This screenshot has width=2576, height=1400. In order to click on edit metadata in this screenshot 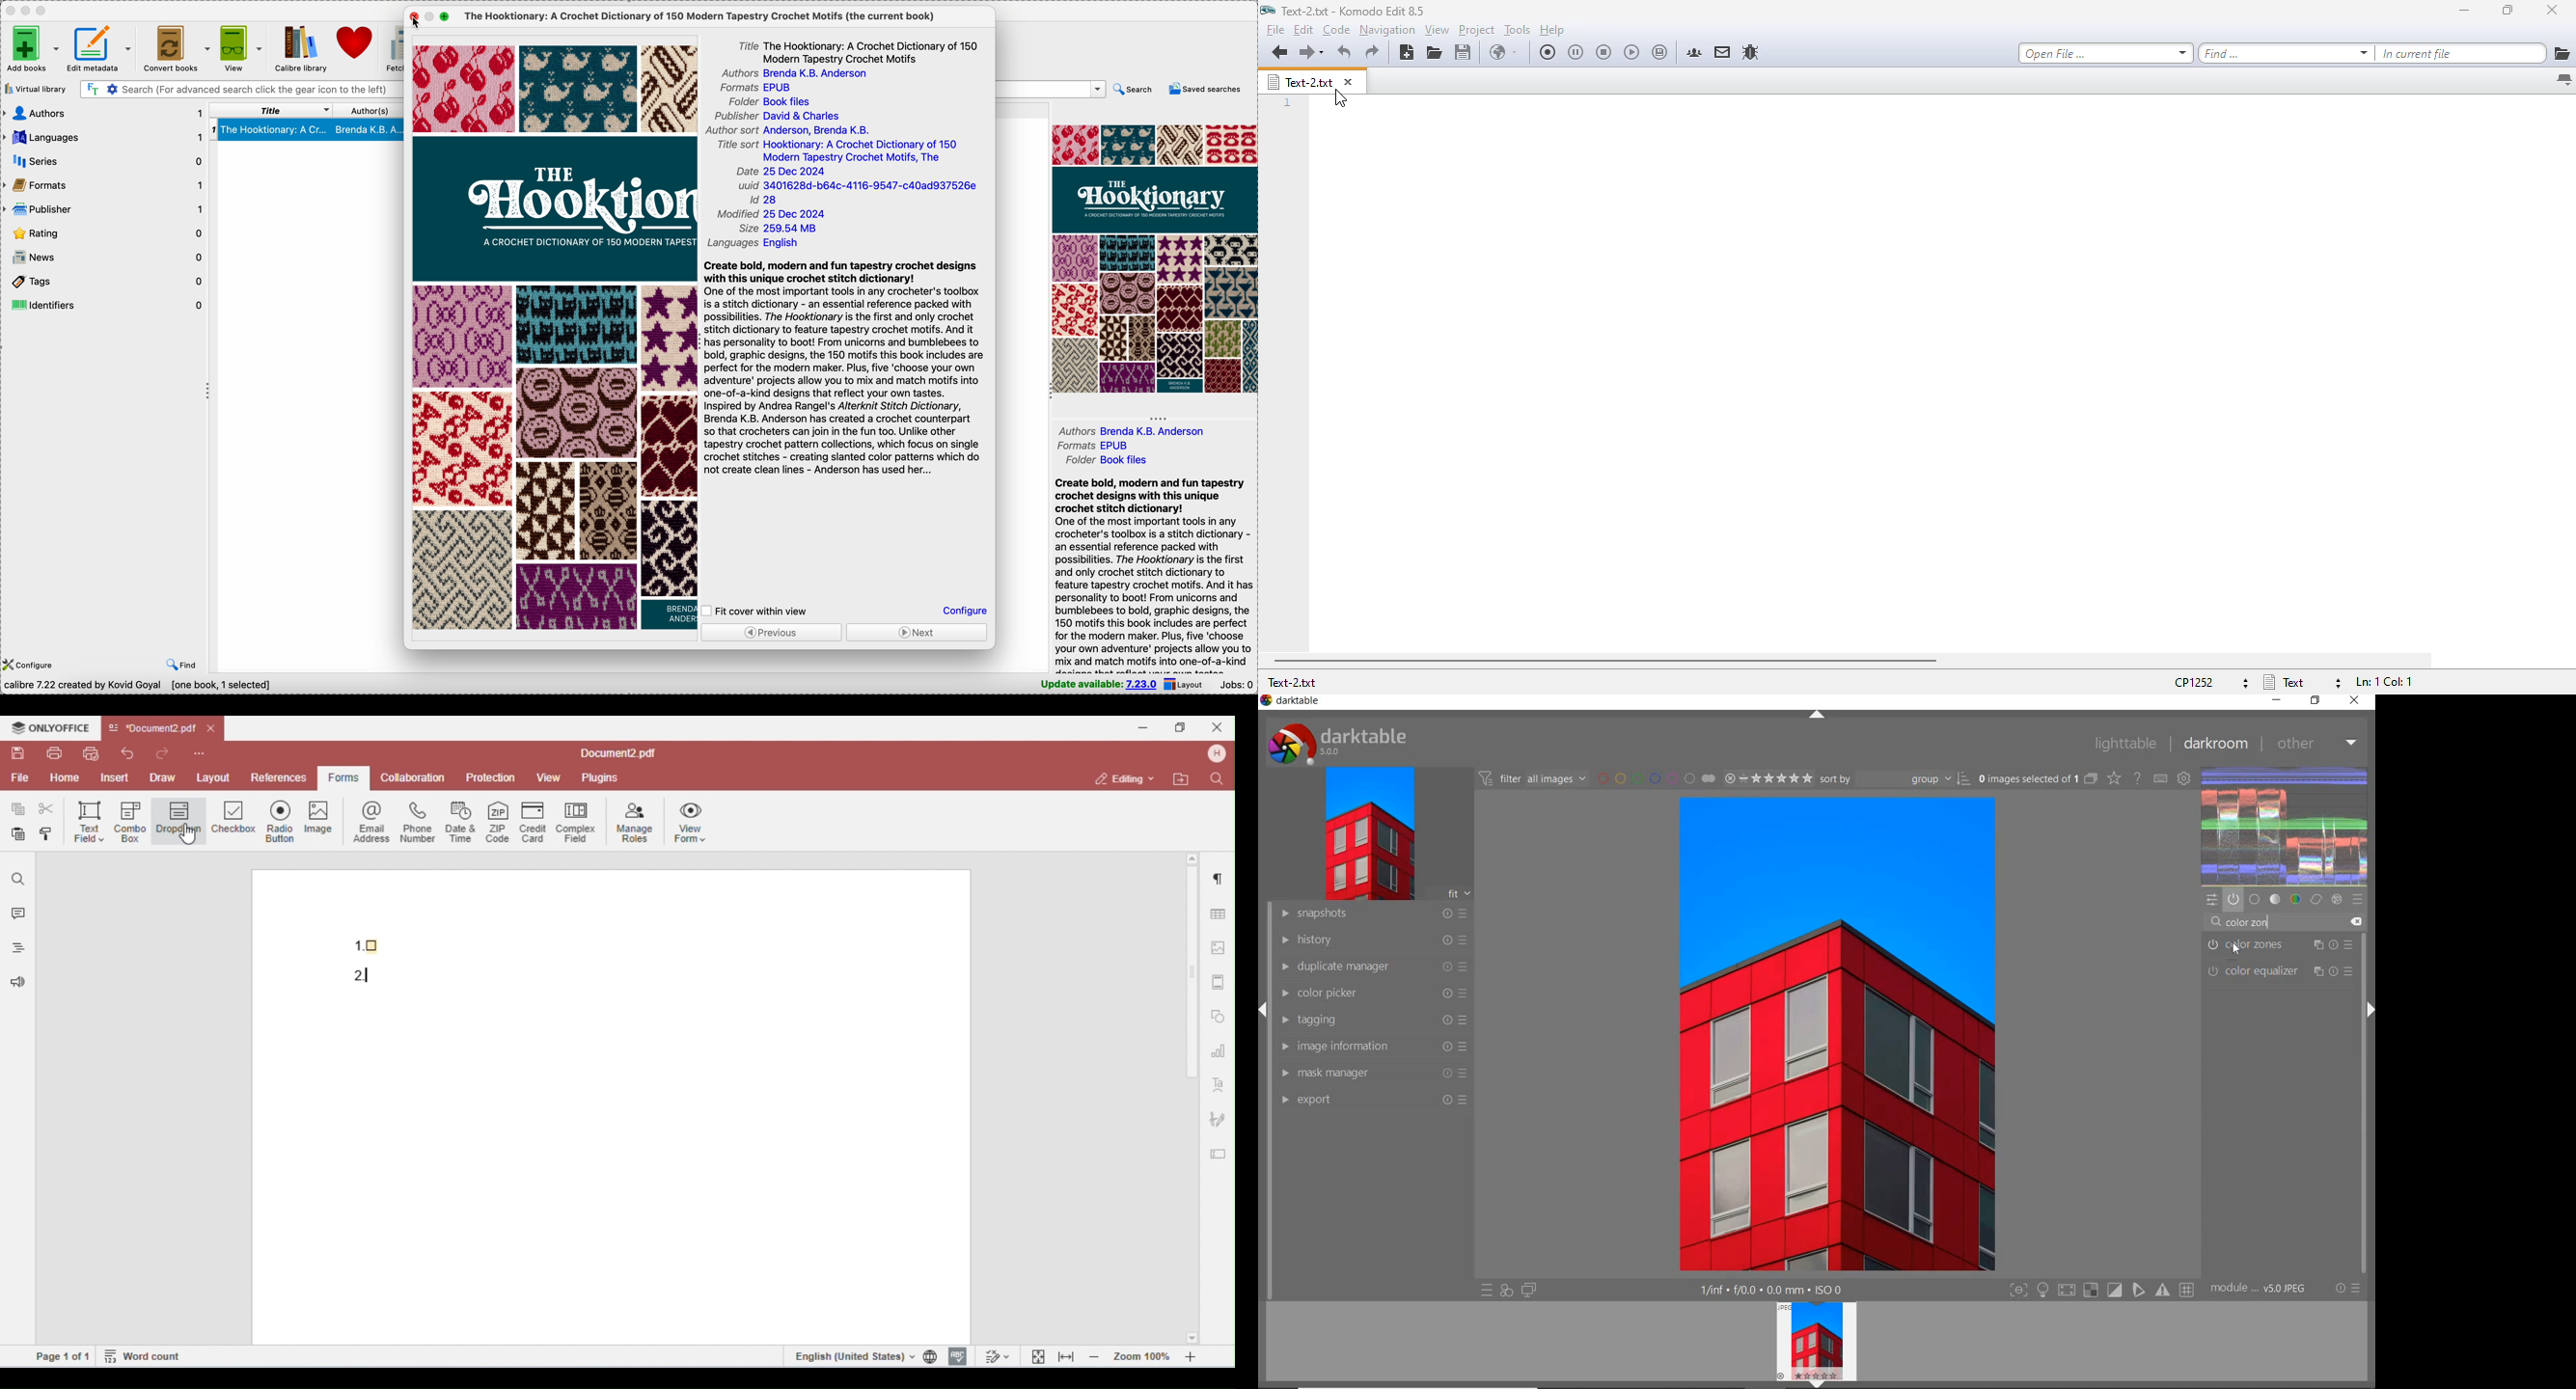, I will do `click(100, 47)`.